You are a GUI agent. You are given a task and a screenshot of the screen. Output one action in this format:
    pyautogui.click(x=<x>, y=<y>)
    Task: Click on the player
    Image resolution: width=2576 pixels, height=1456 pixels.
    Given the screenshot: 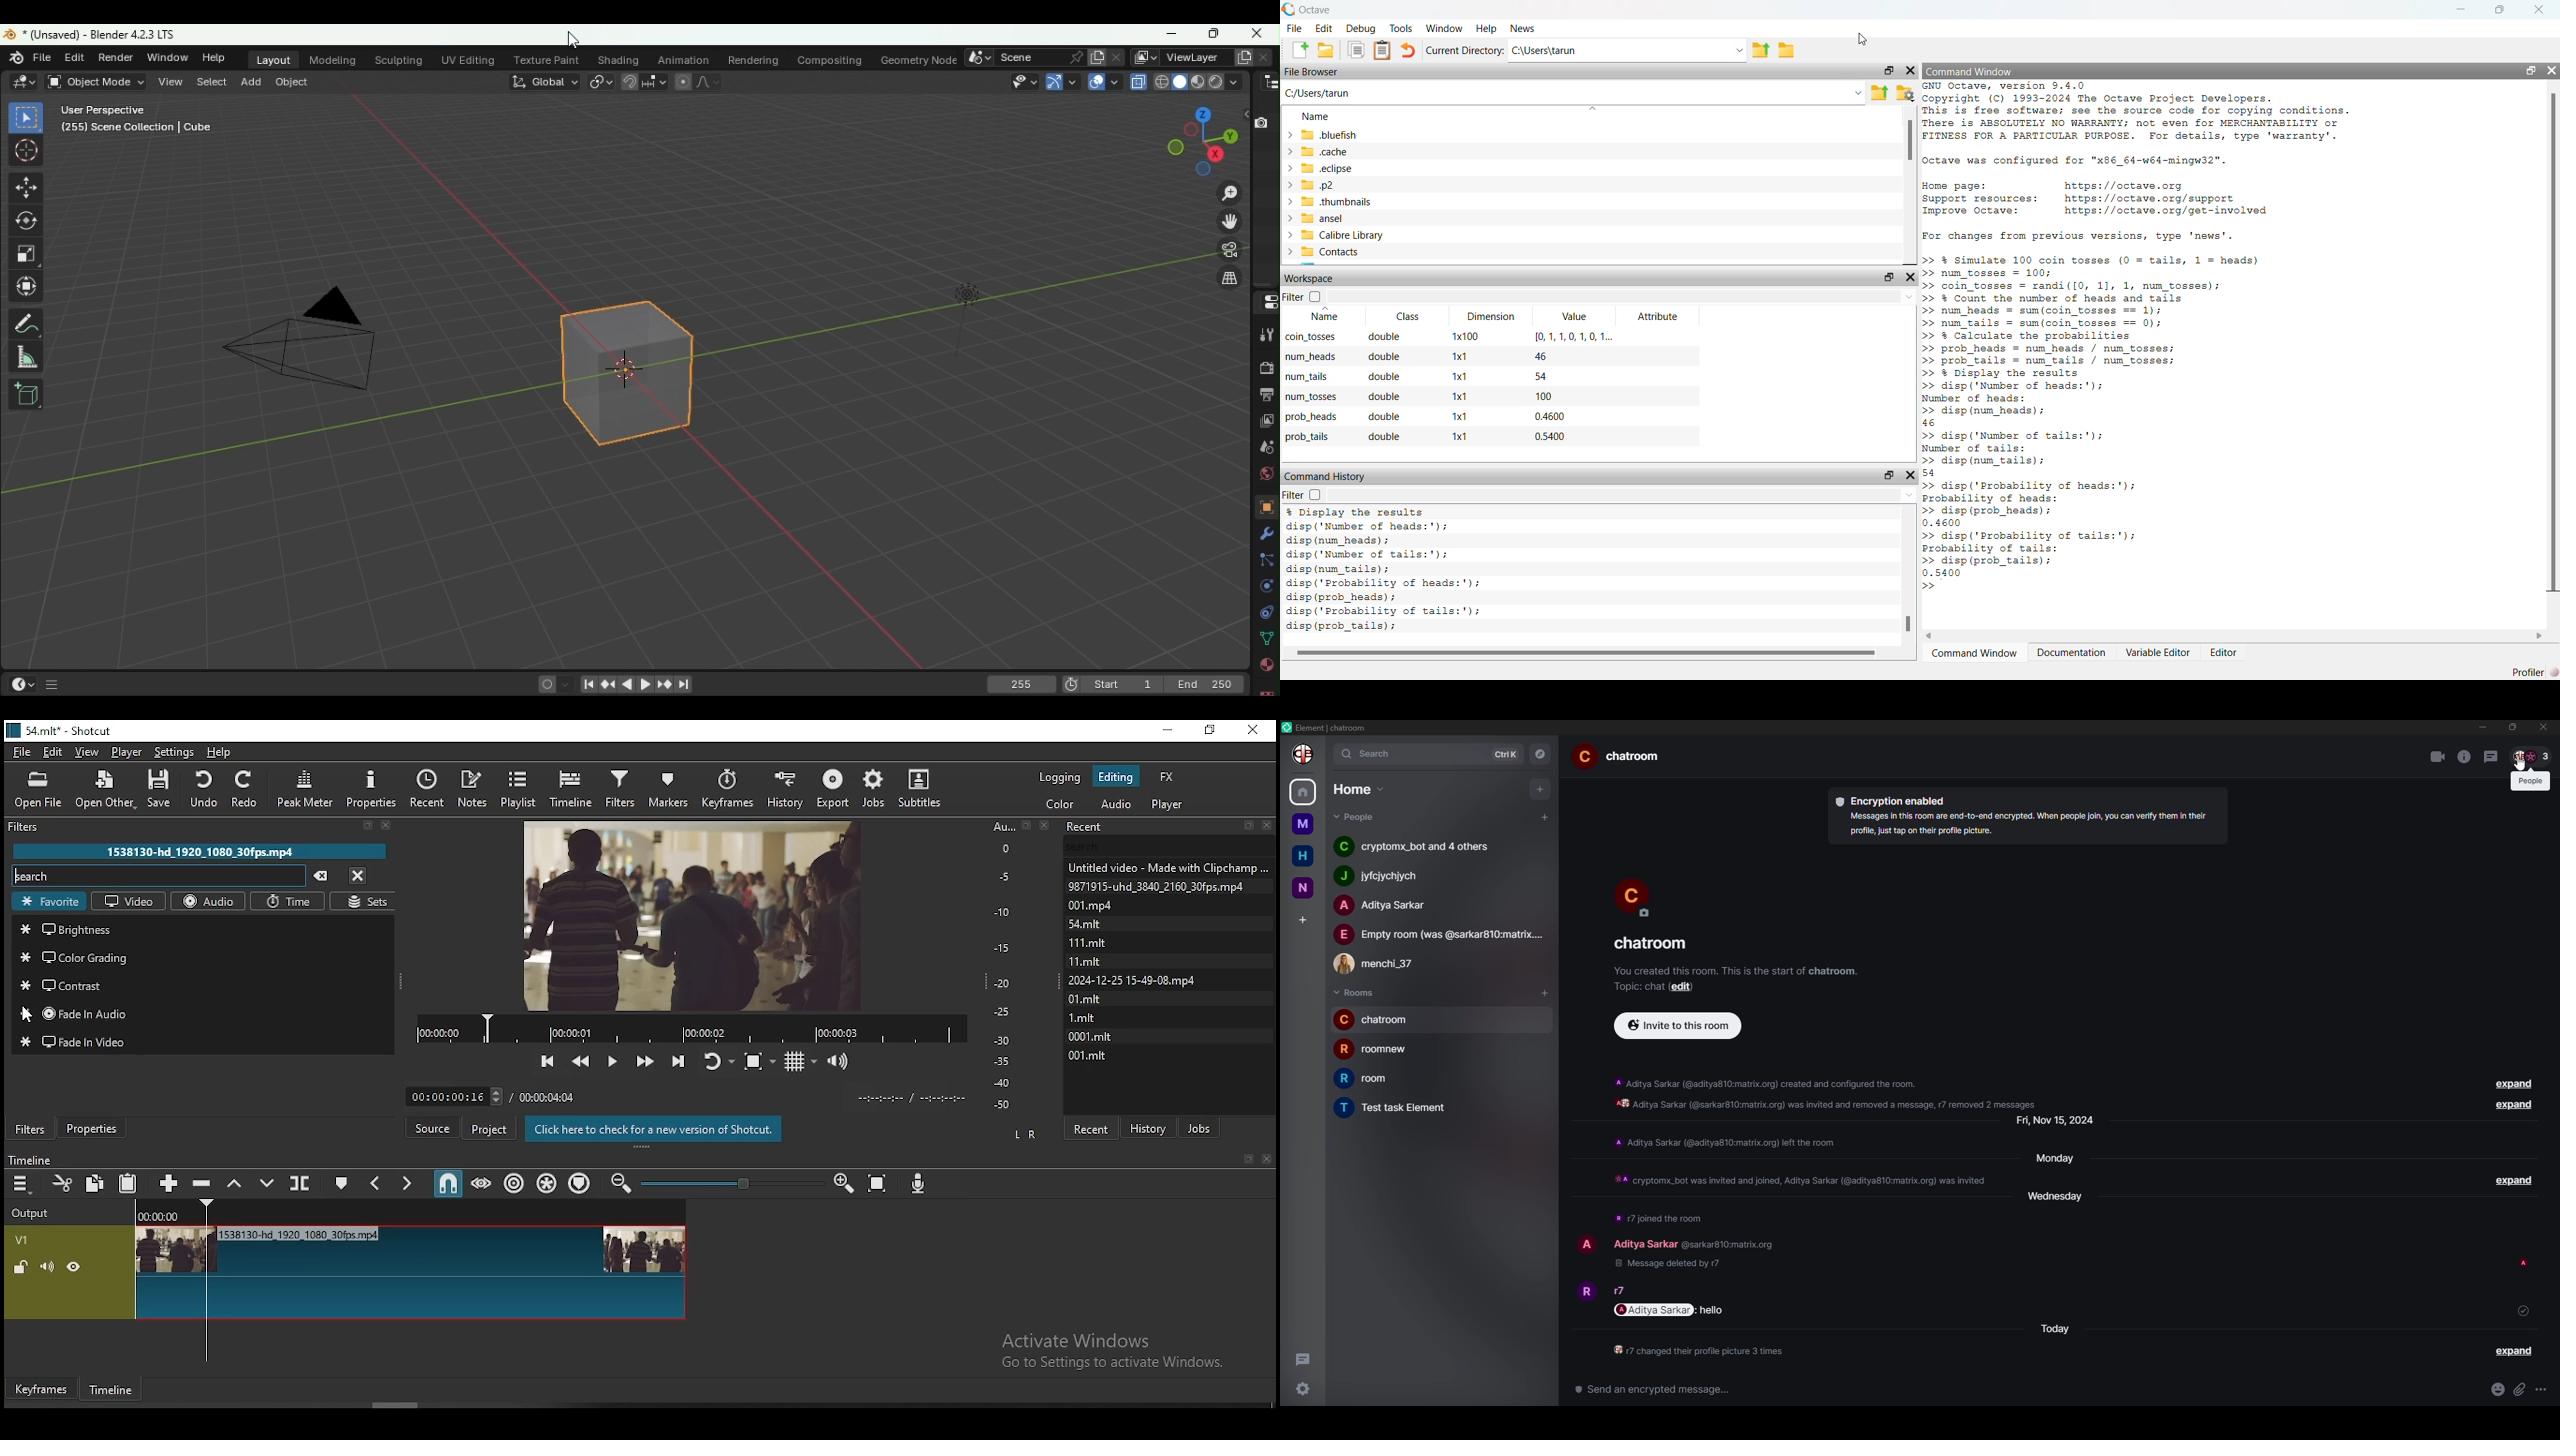 What is the action you would take?
    pyautogui.click(x=125, y=752)
    